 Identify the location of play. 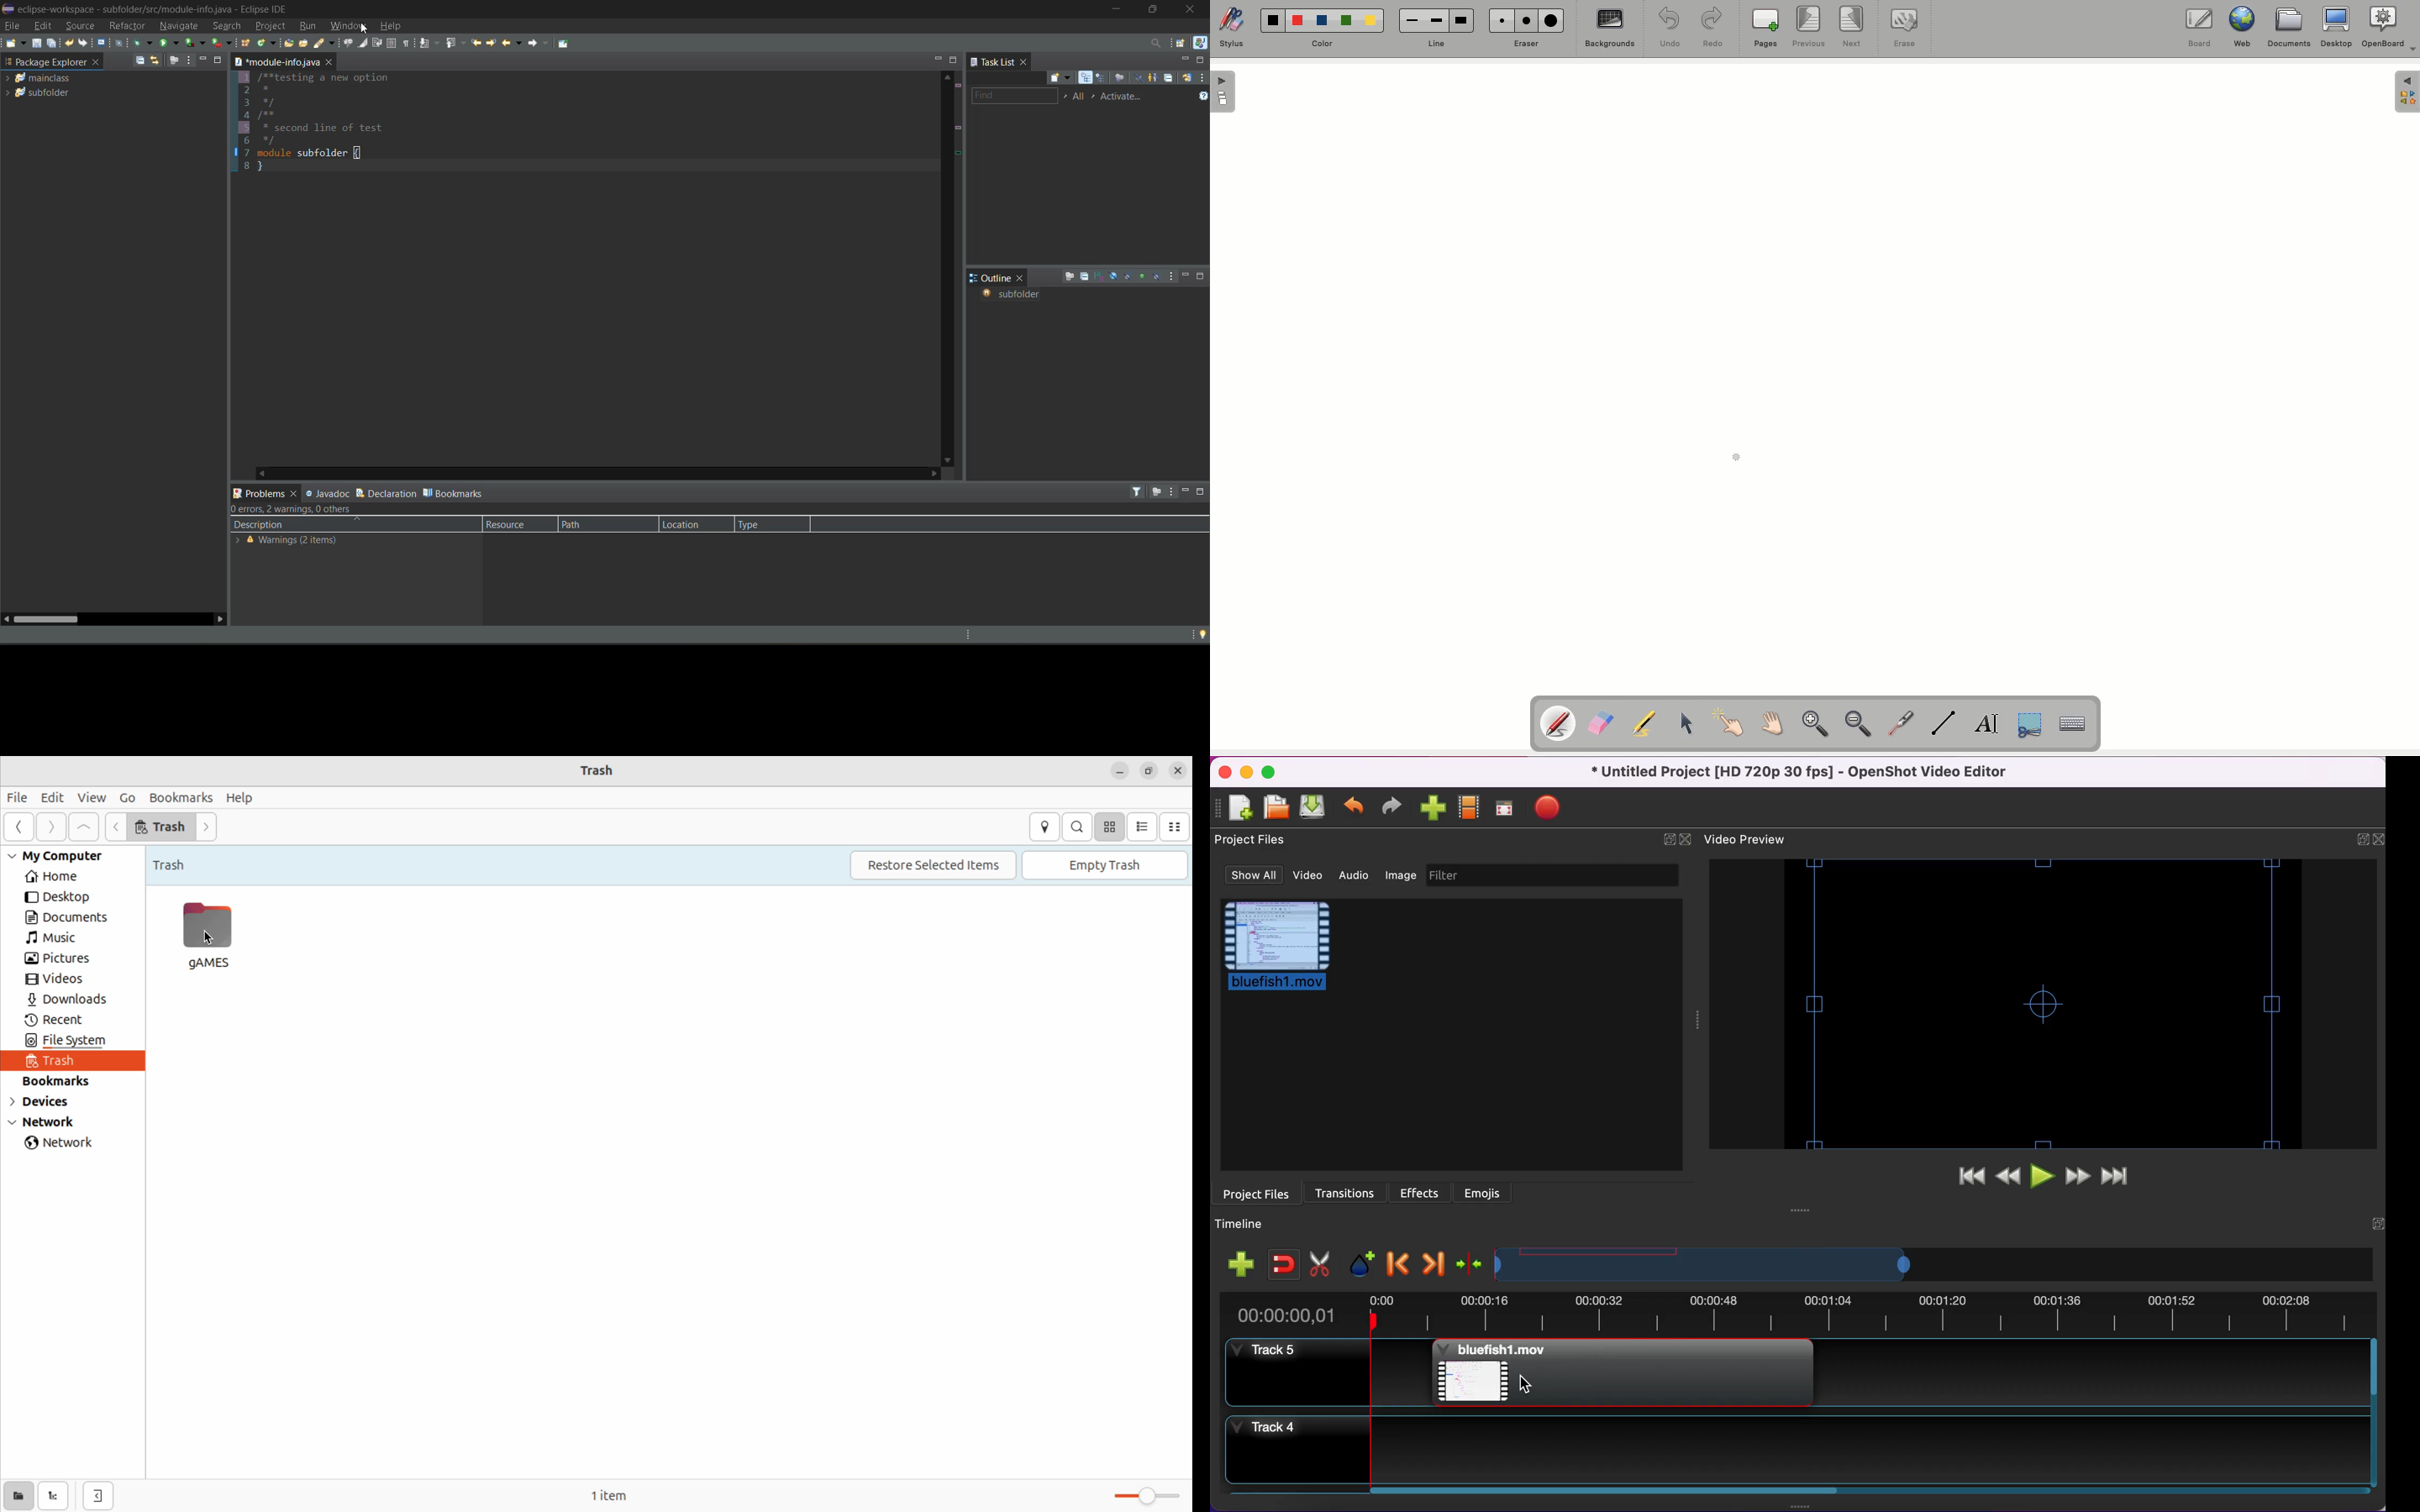
(2040, 1177).